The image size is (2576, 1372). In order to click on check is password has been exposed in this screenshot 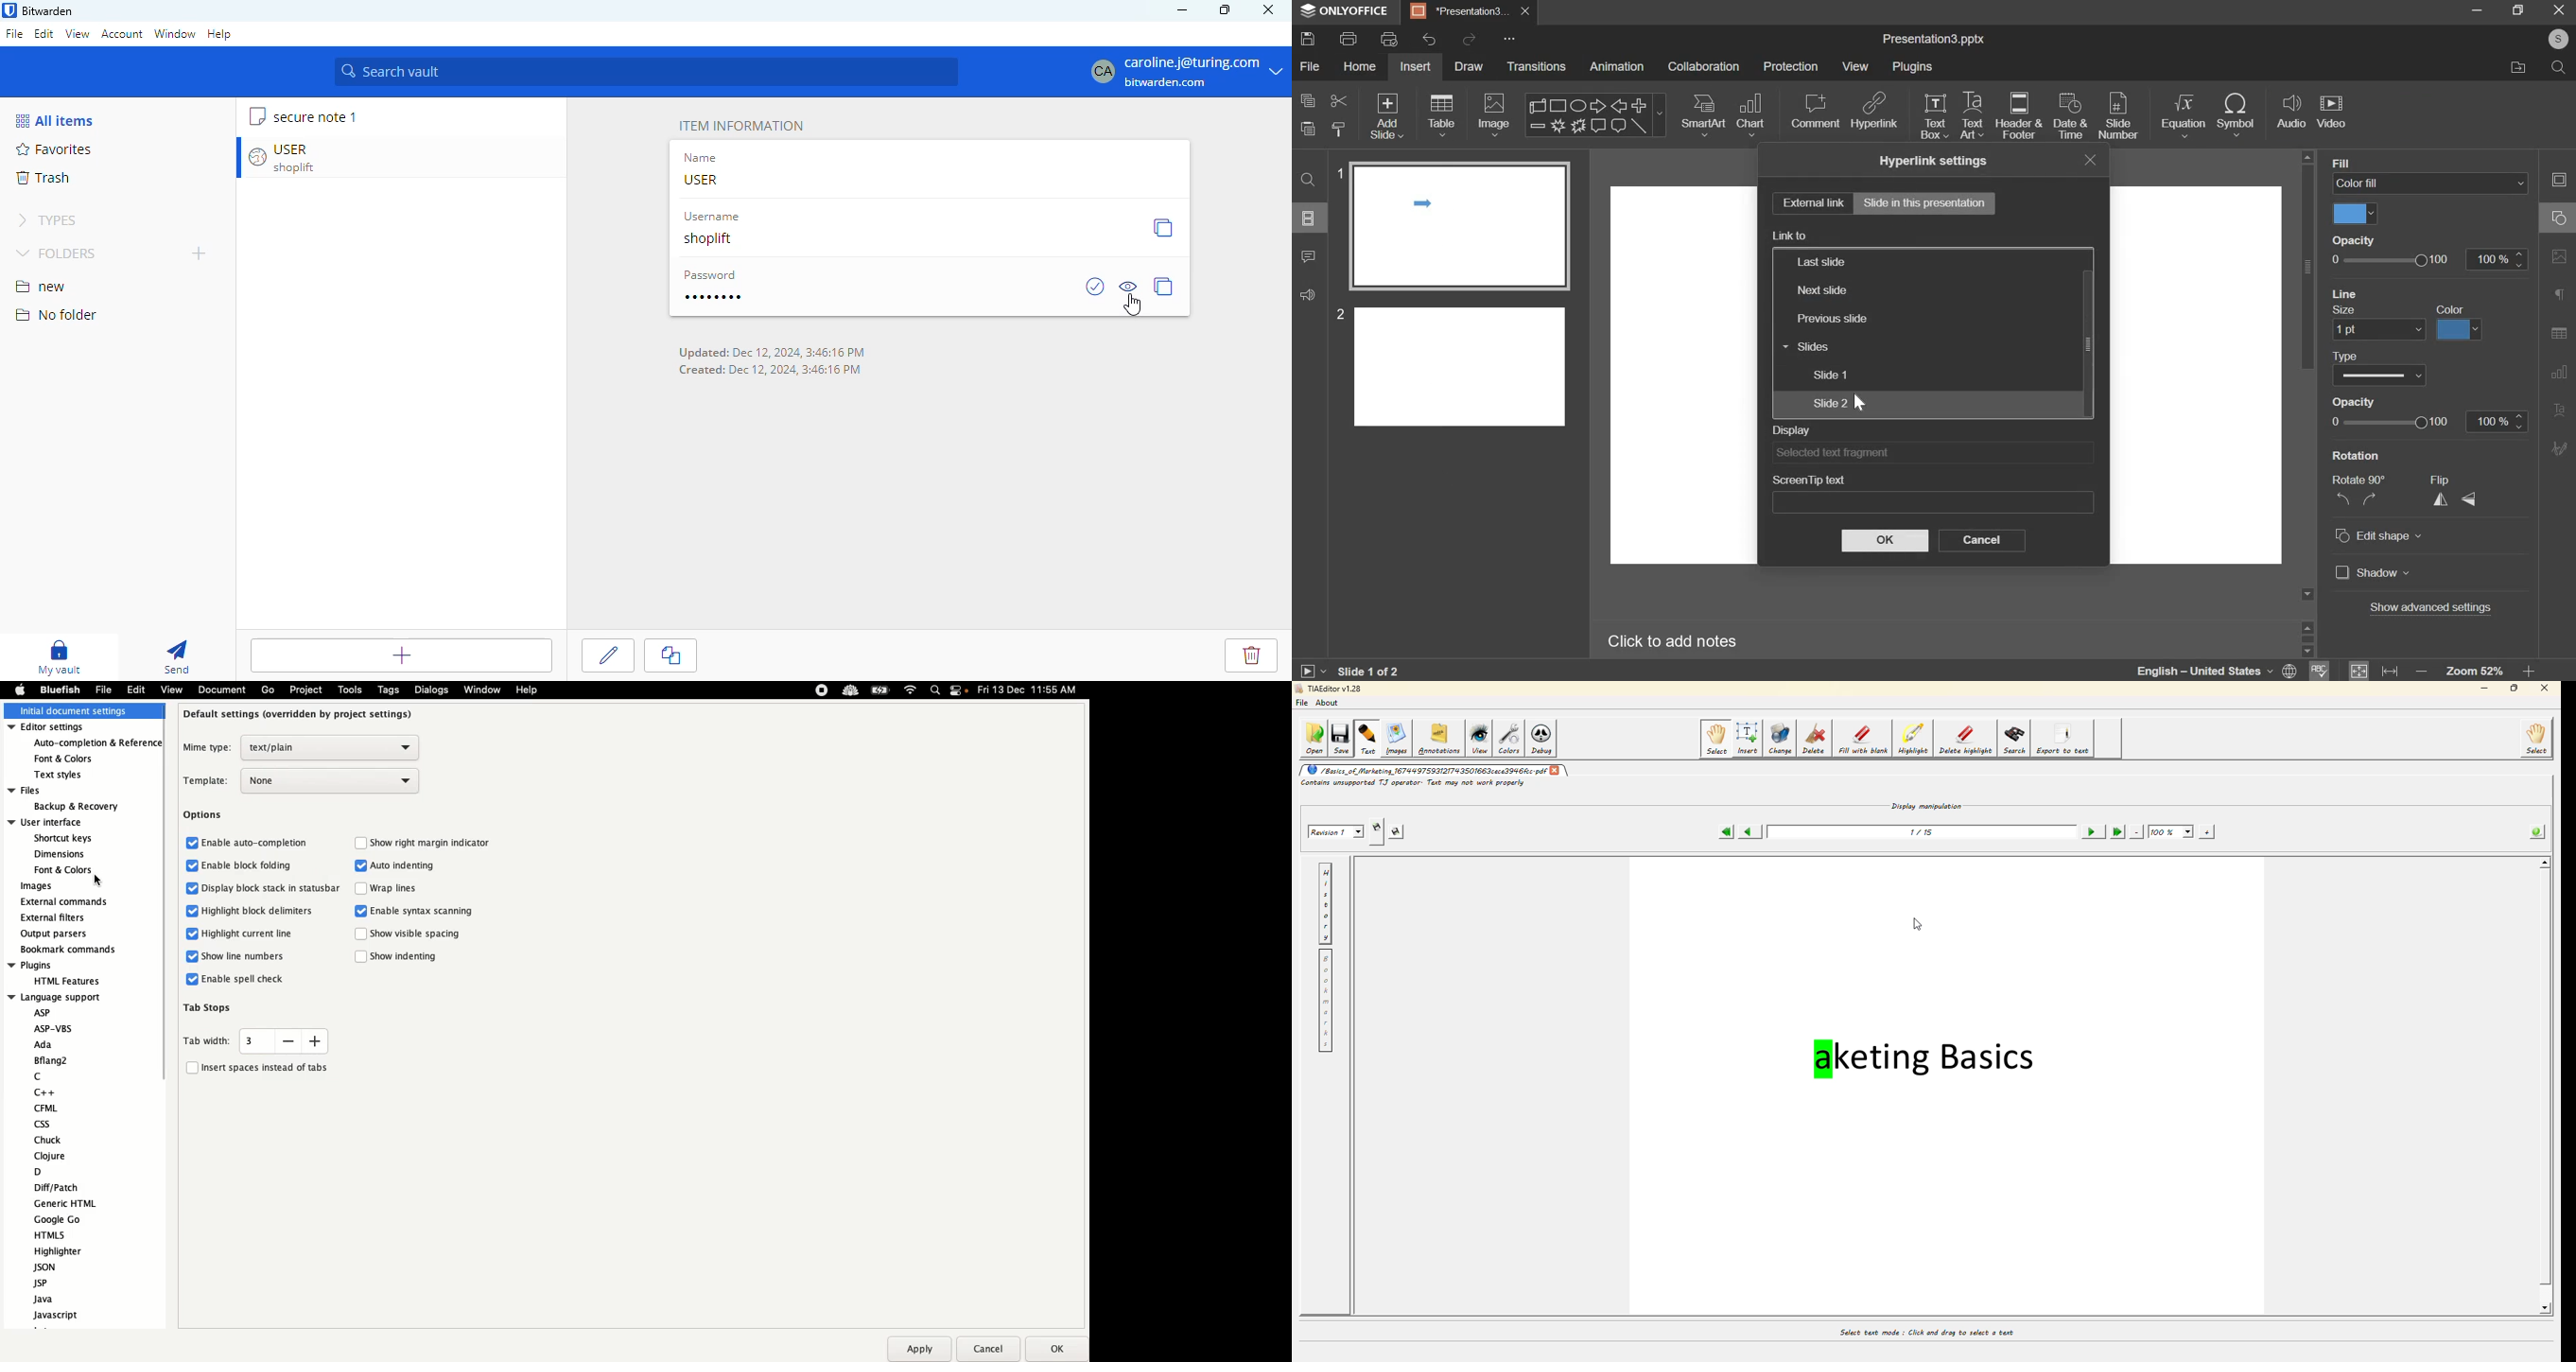, I will do `click(1096, 287)`.